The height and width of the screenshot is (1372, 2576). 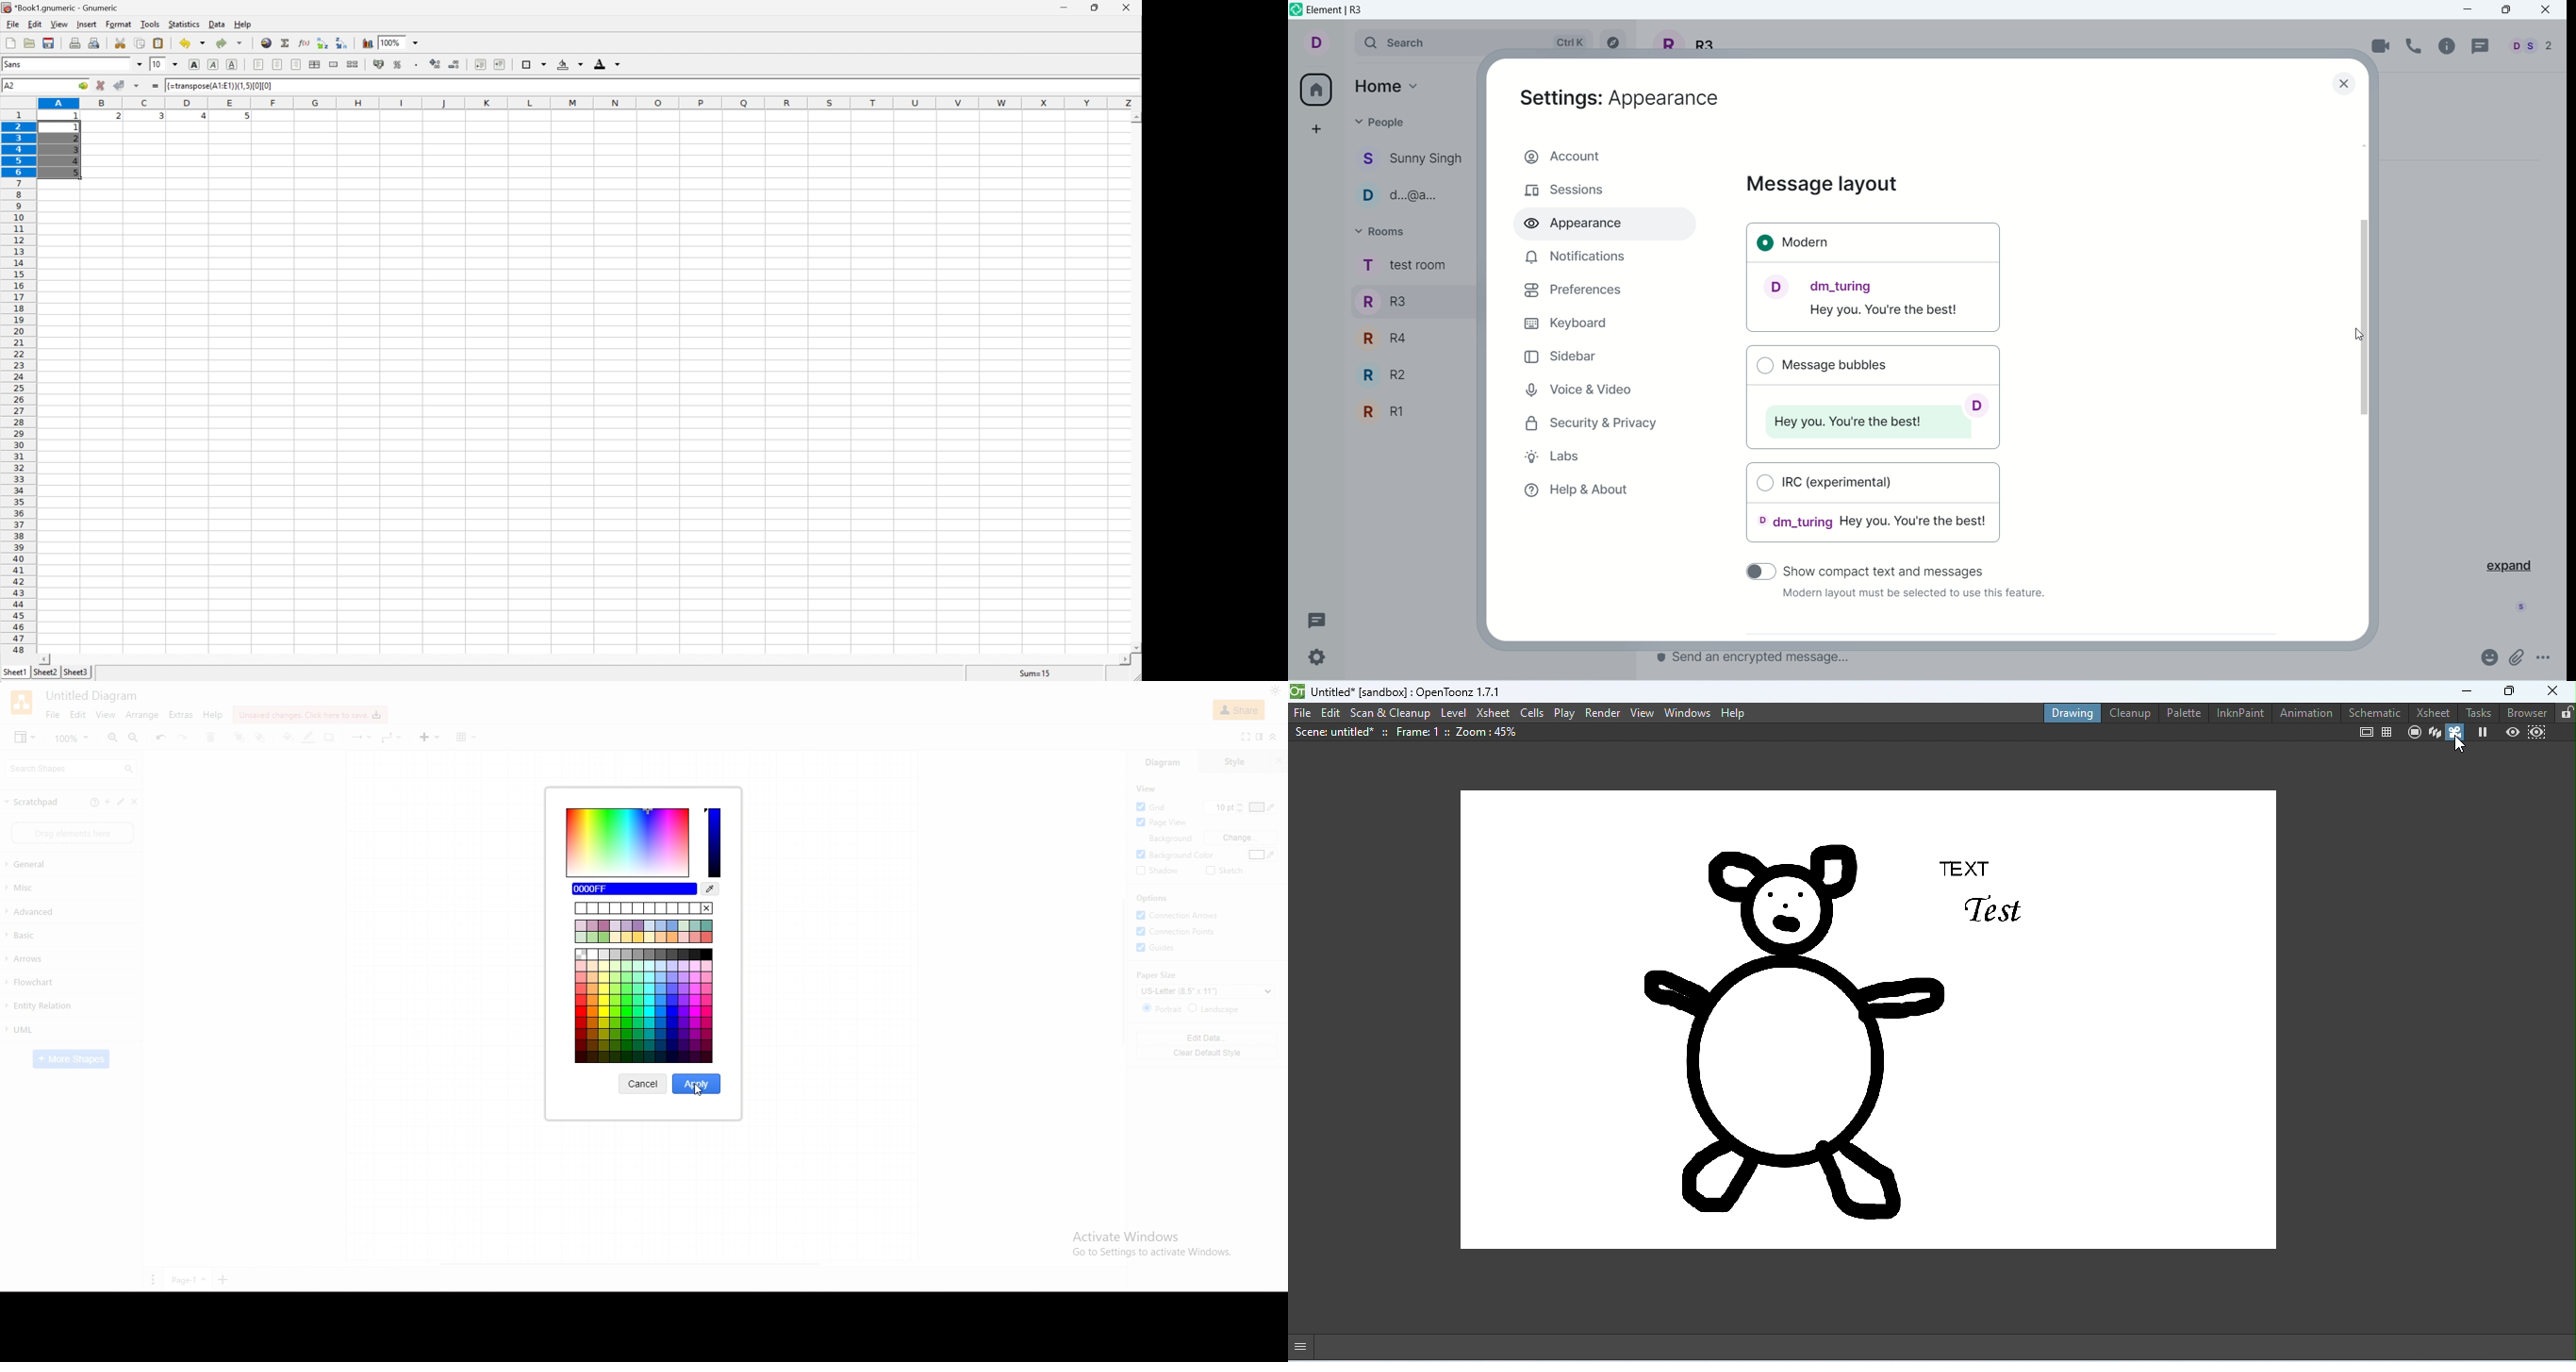 What do you see at coordinates (334, 65) in the screenshot?
I see `merge a range of cells` at bounding box center [334, 65].